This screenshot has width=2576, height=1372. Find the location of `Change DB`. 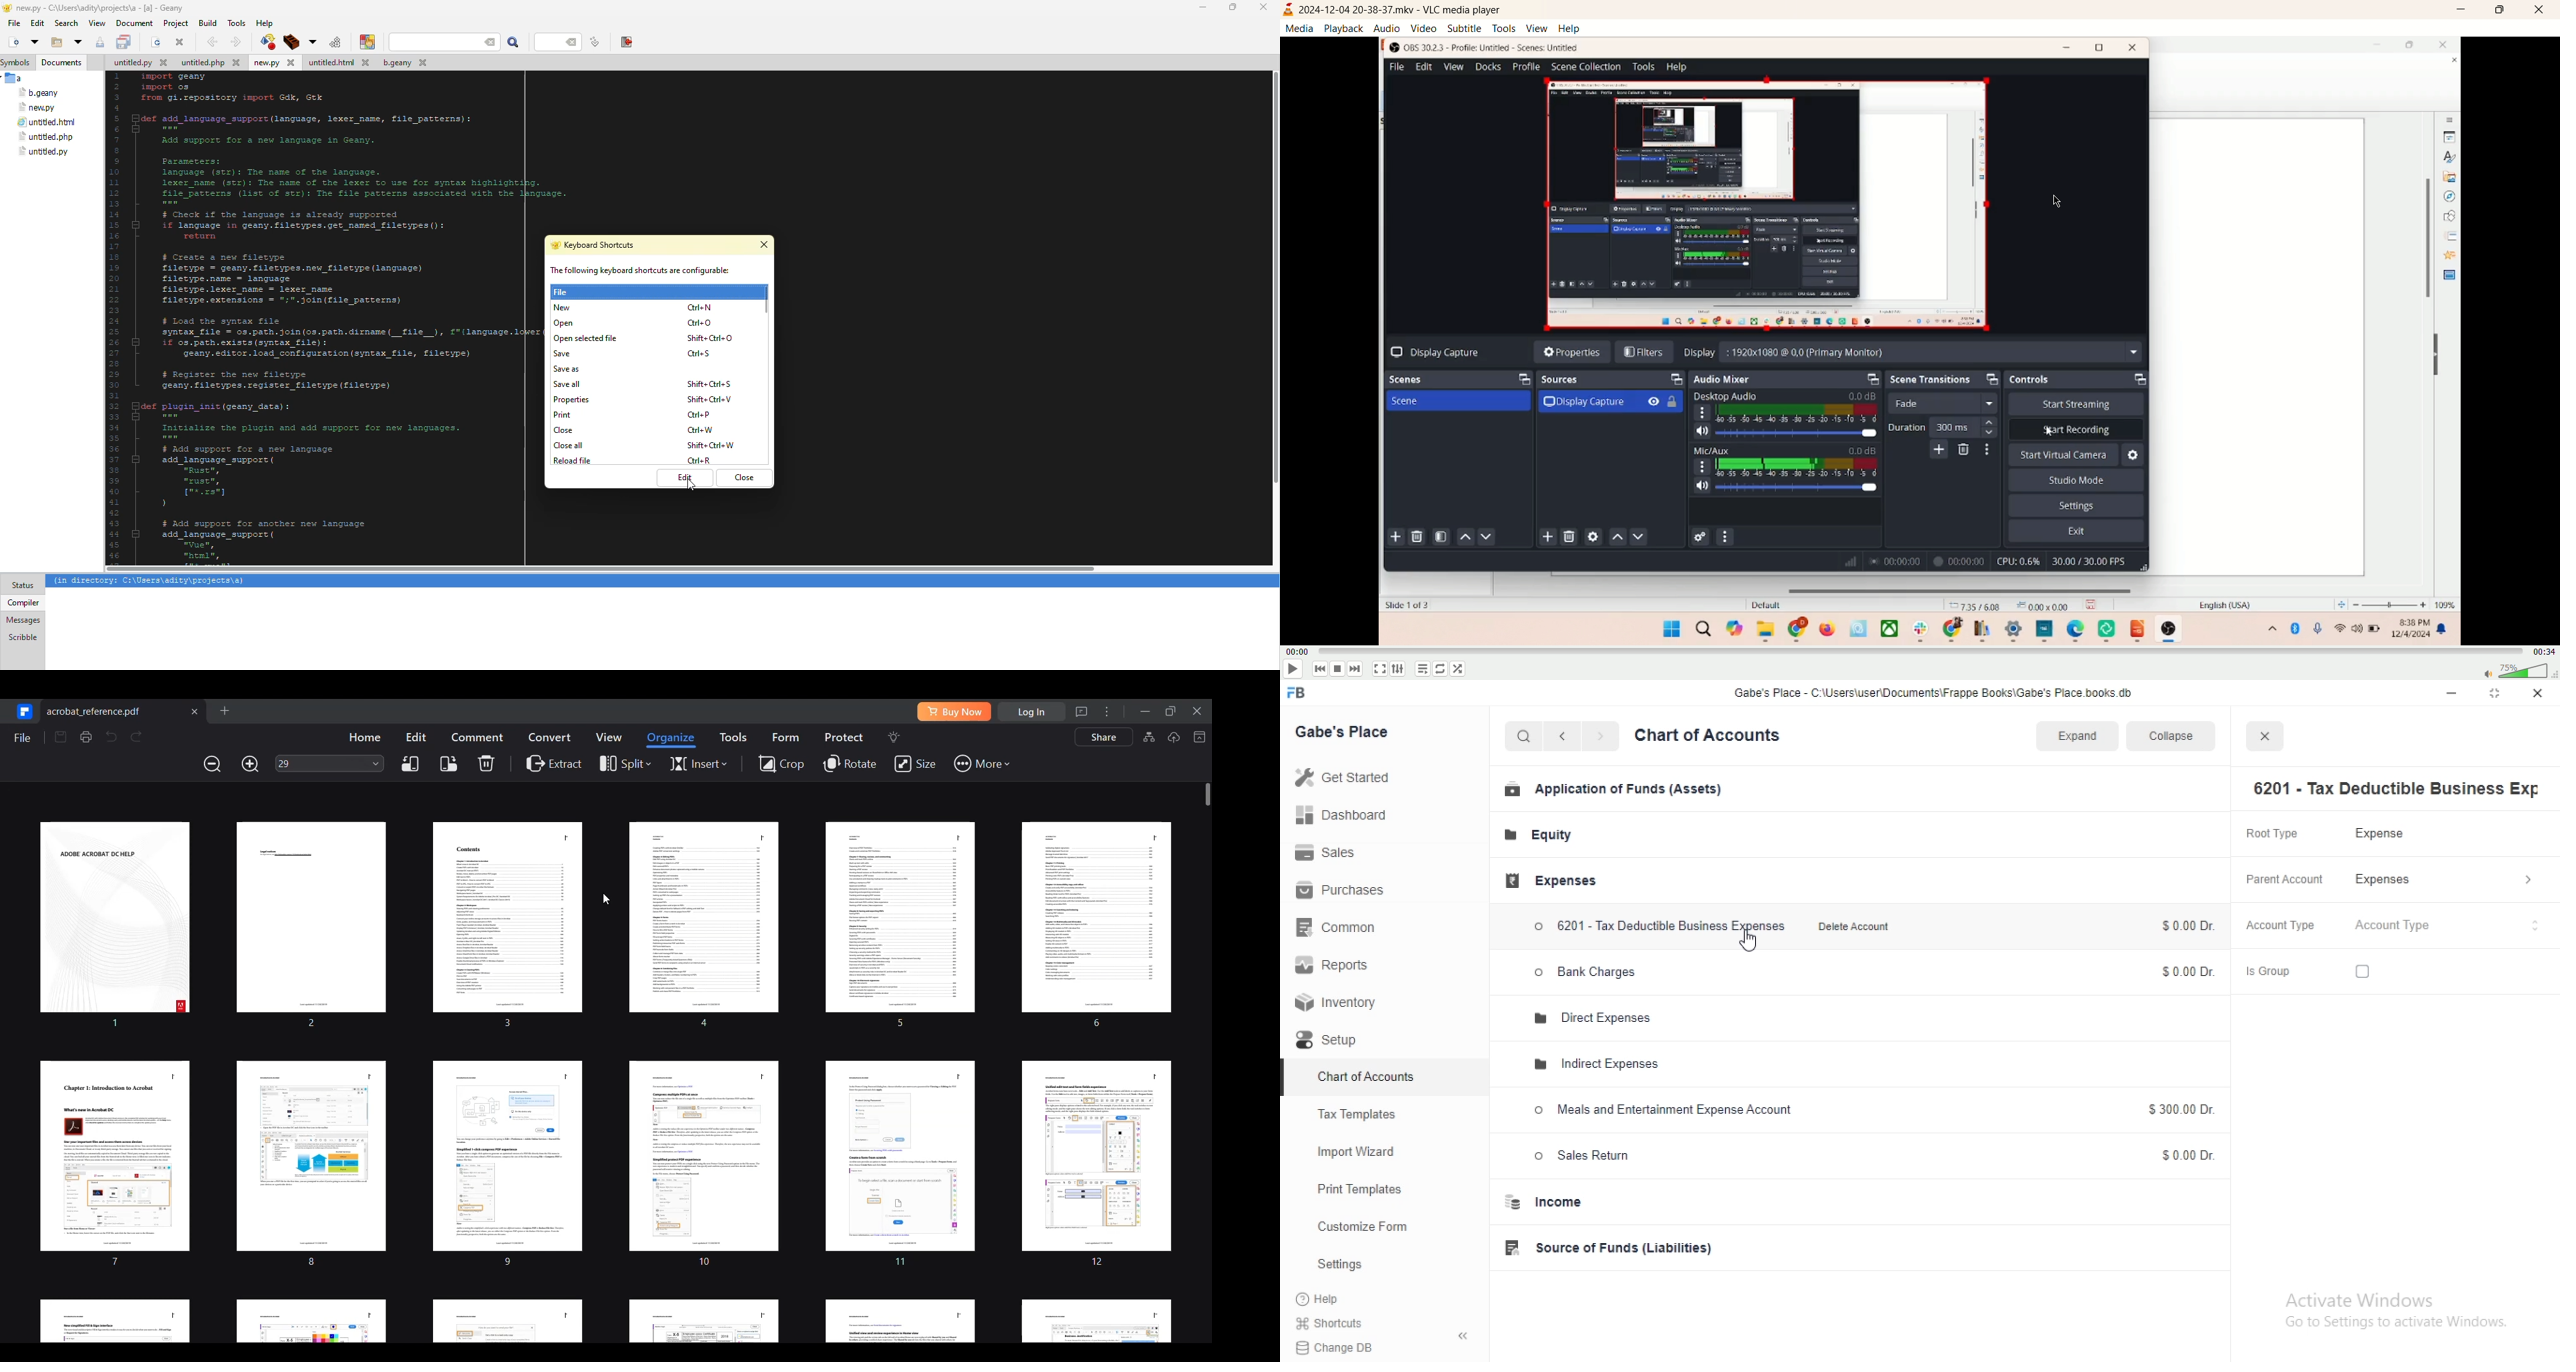

Change DB is located at coordinates (1380, 1347).